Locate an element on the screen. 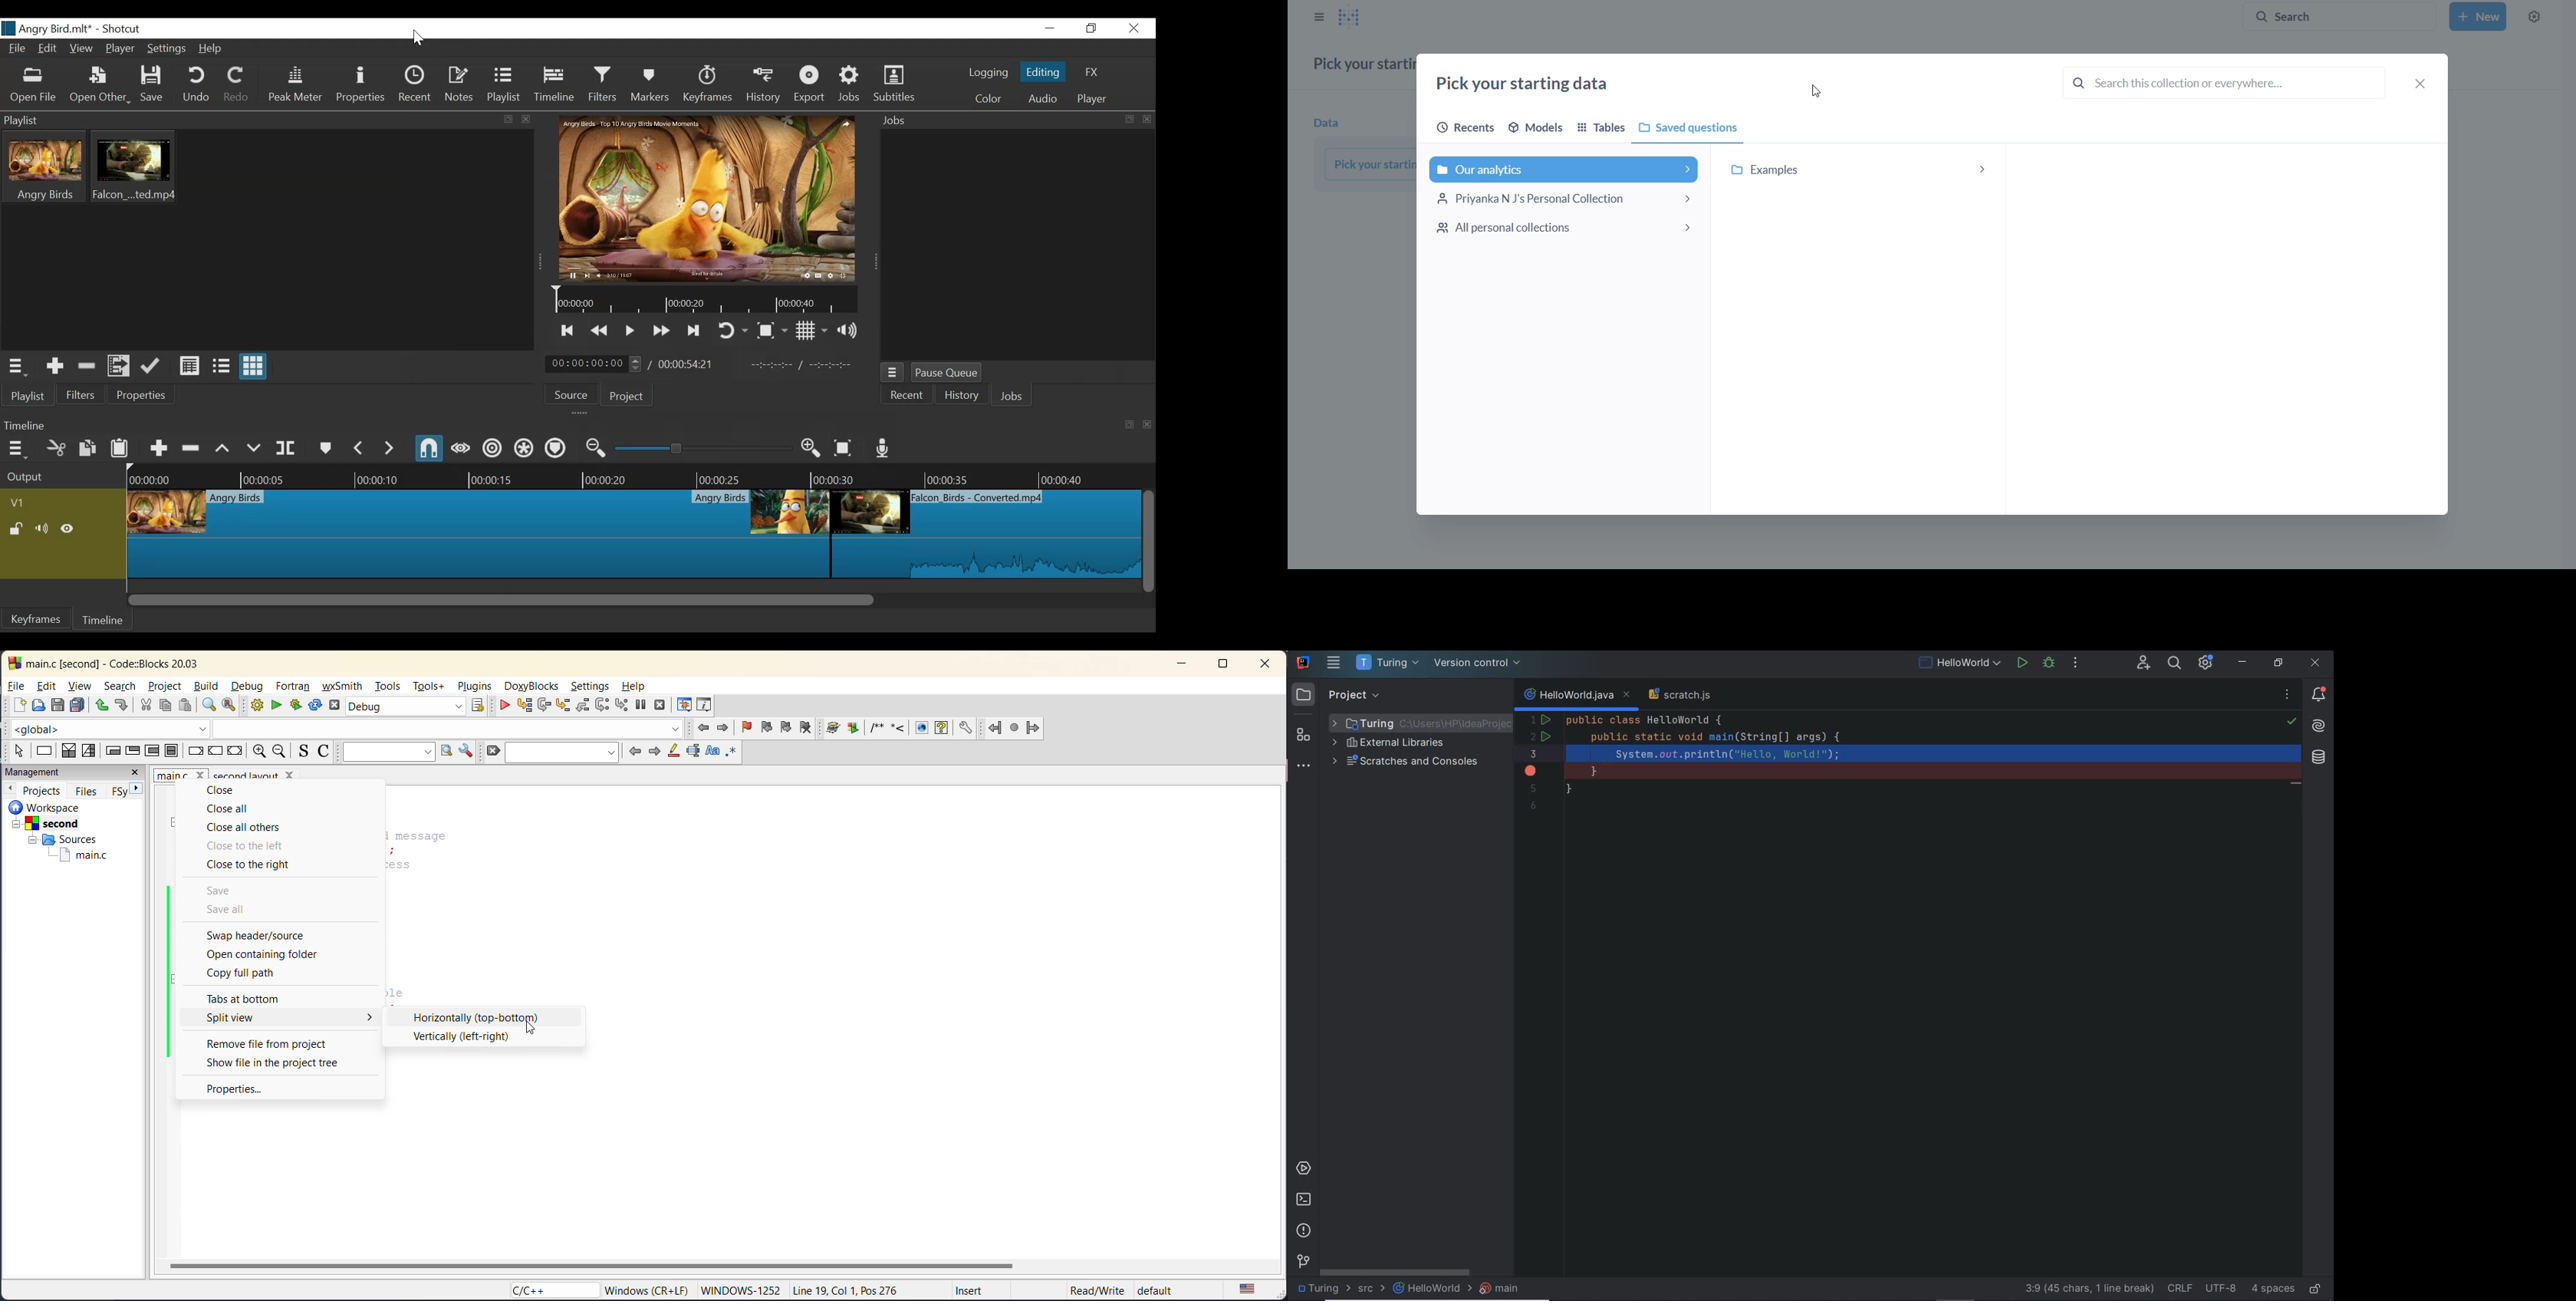 The image size is (2576, 1316). show various info is located at coordinates (705, 704).